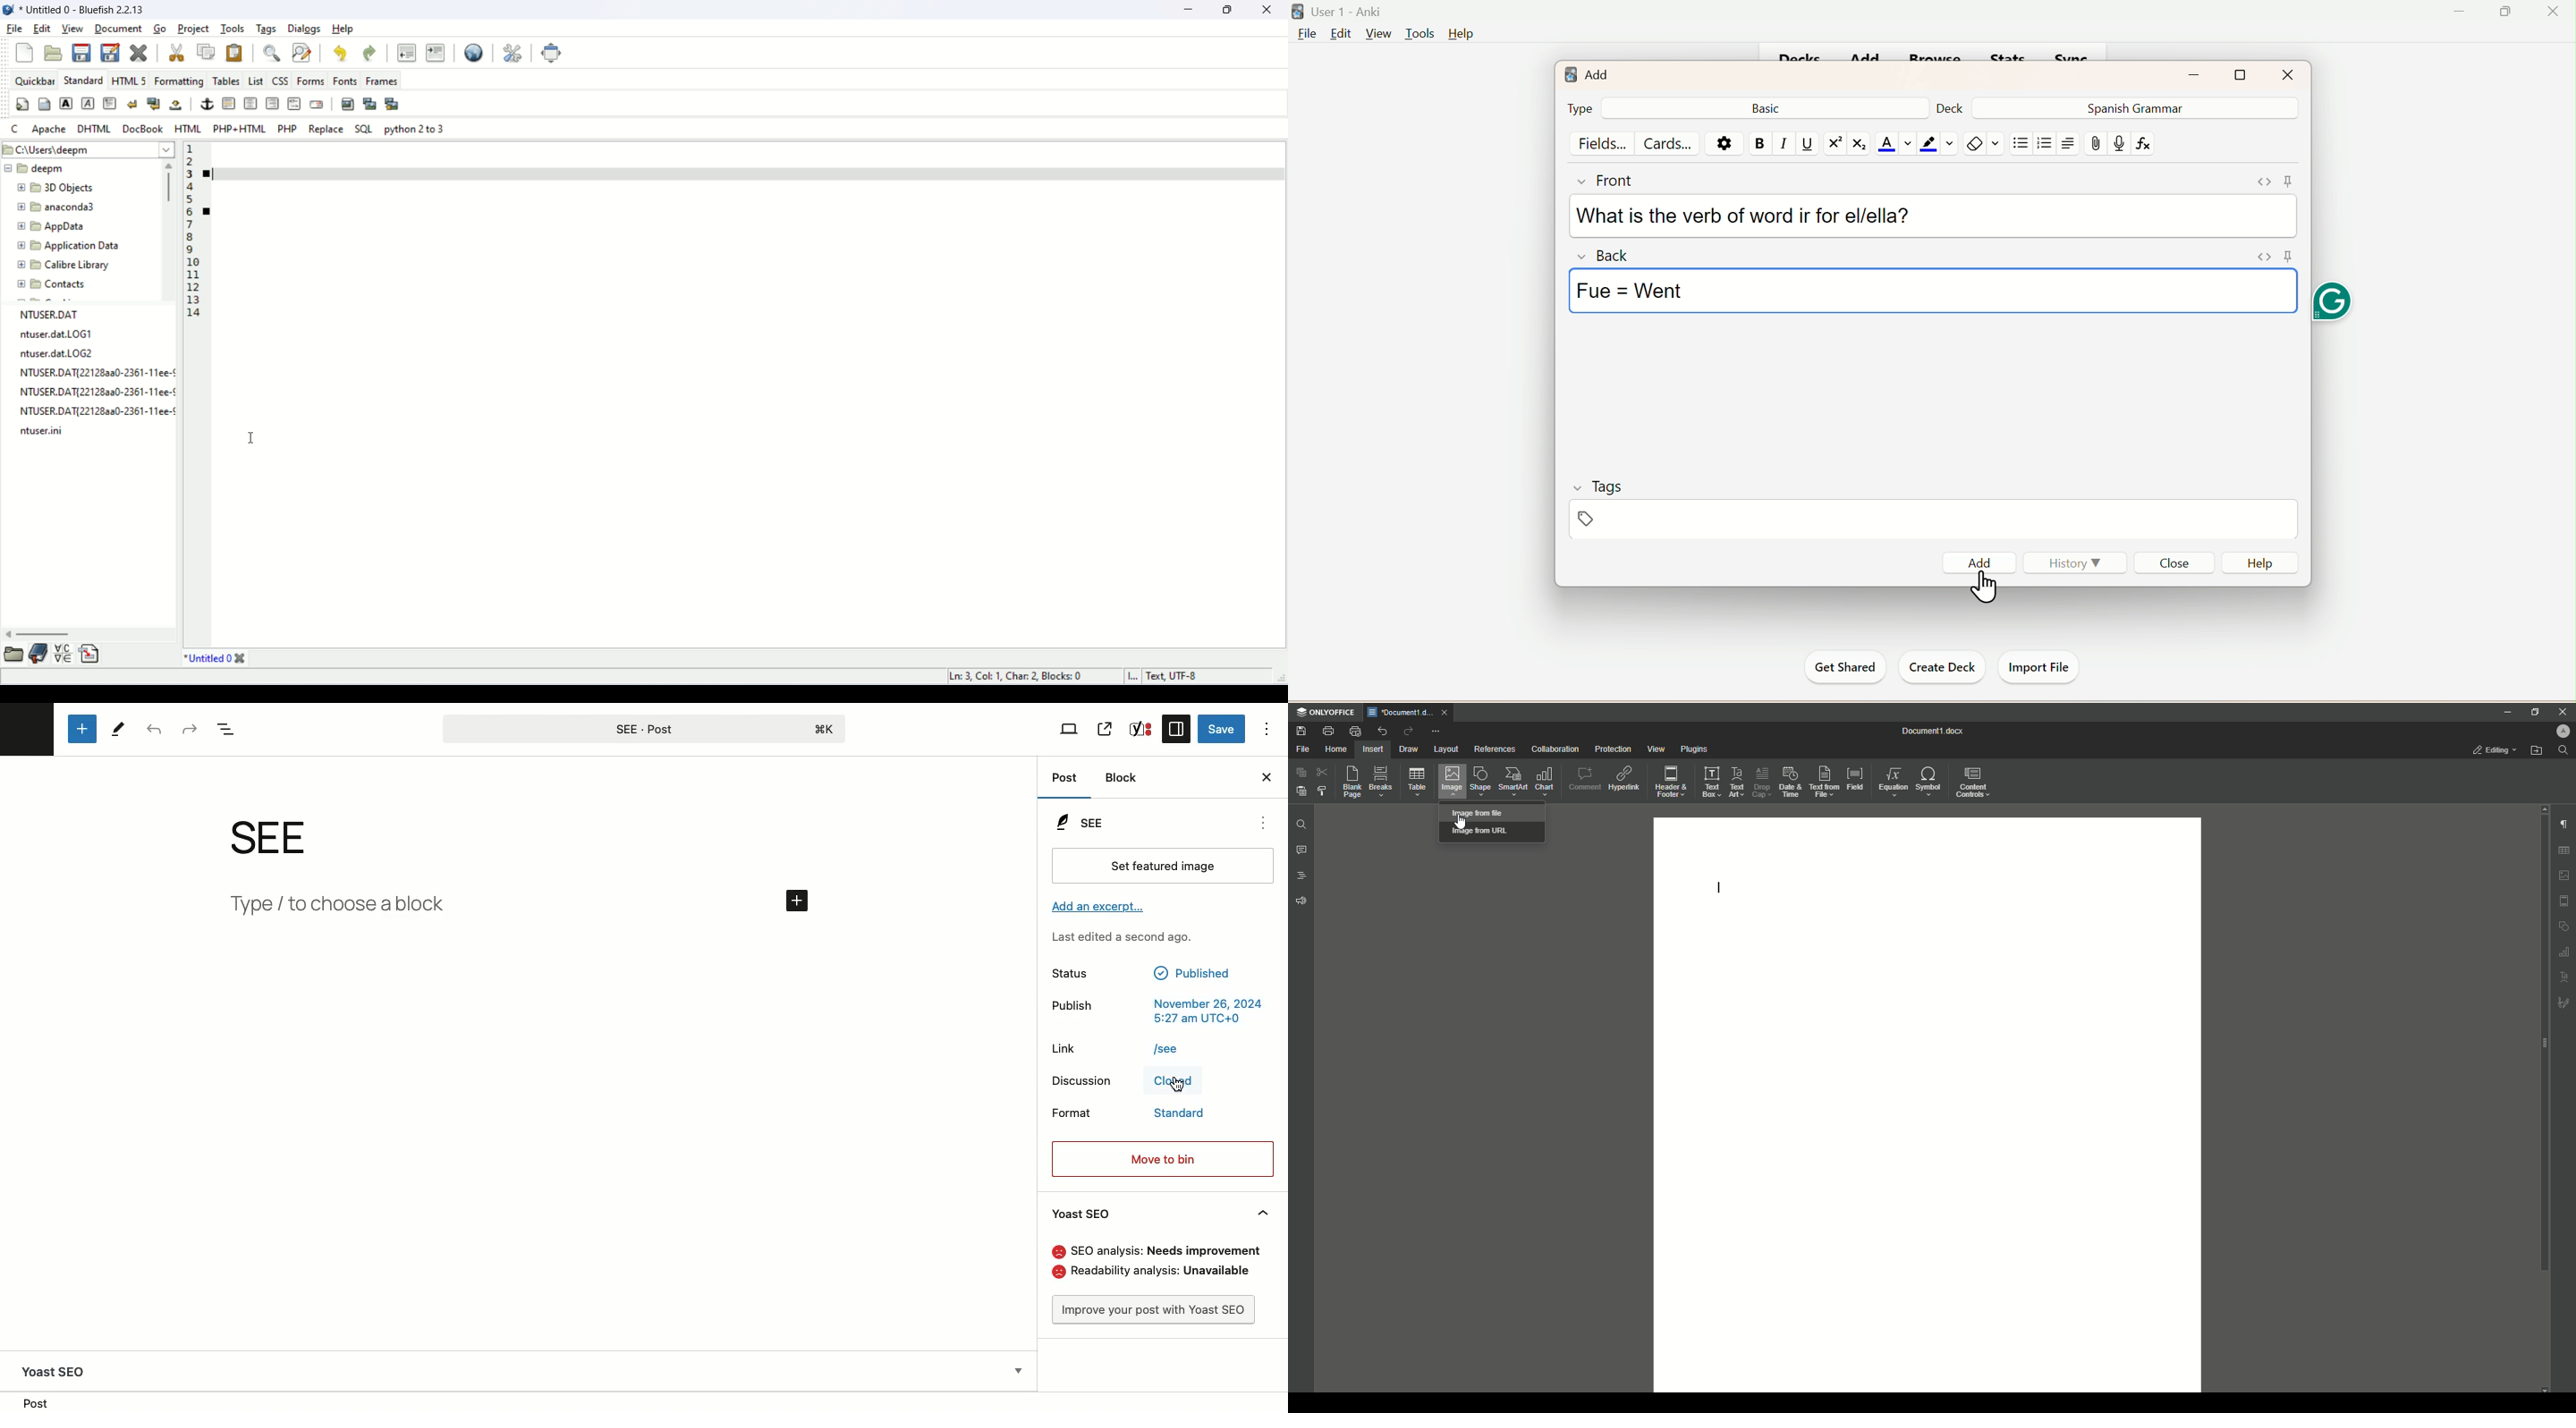 The height and width of the screenshot is (1428, 2576). I want to click on SEO analysis, so click(1157, 1249).